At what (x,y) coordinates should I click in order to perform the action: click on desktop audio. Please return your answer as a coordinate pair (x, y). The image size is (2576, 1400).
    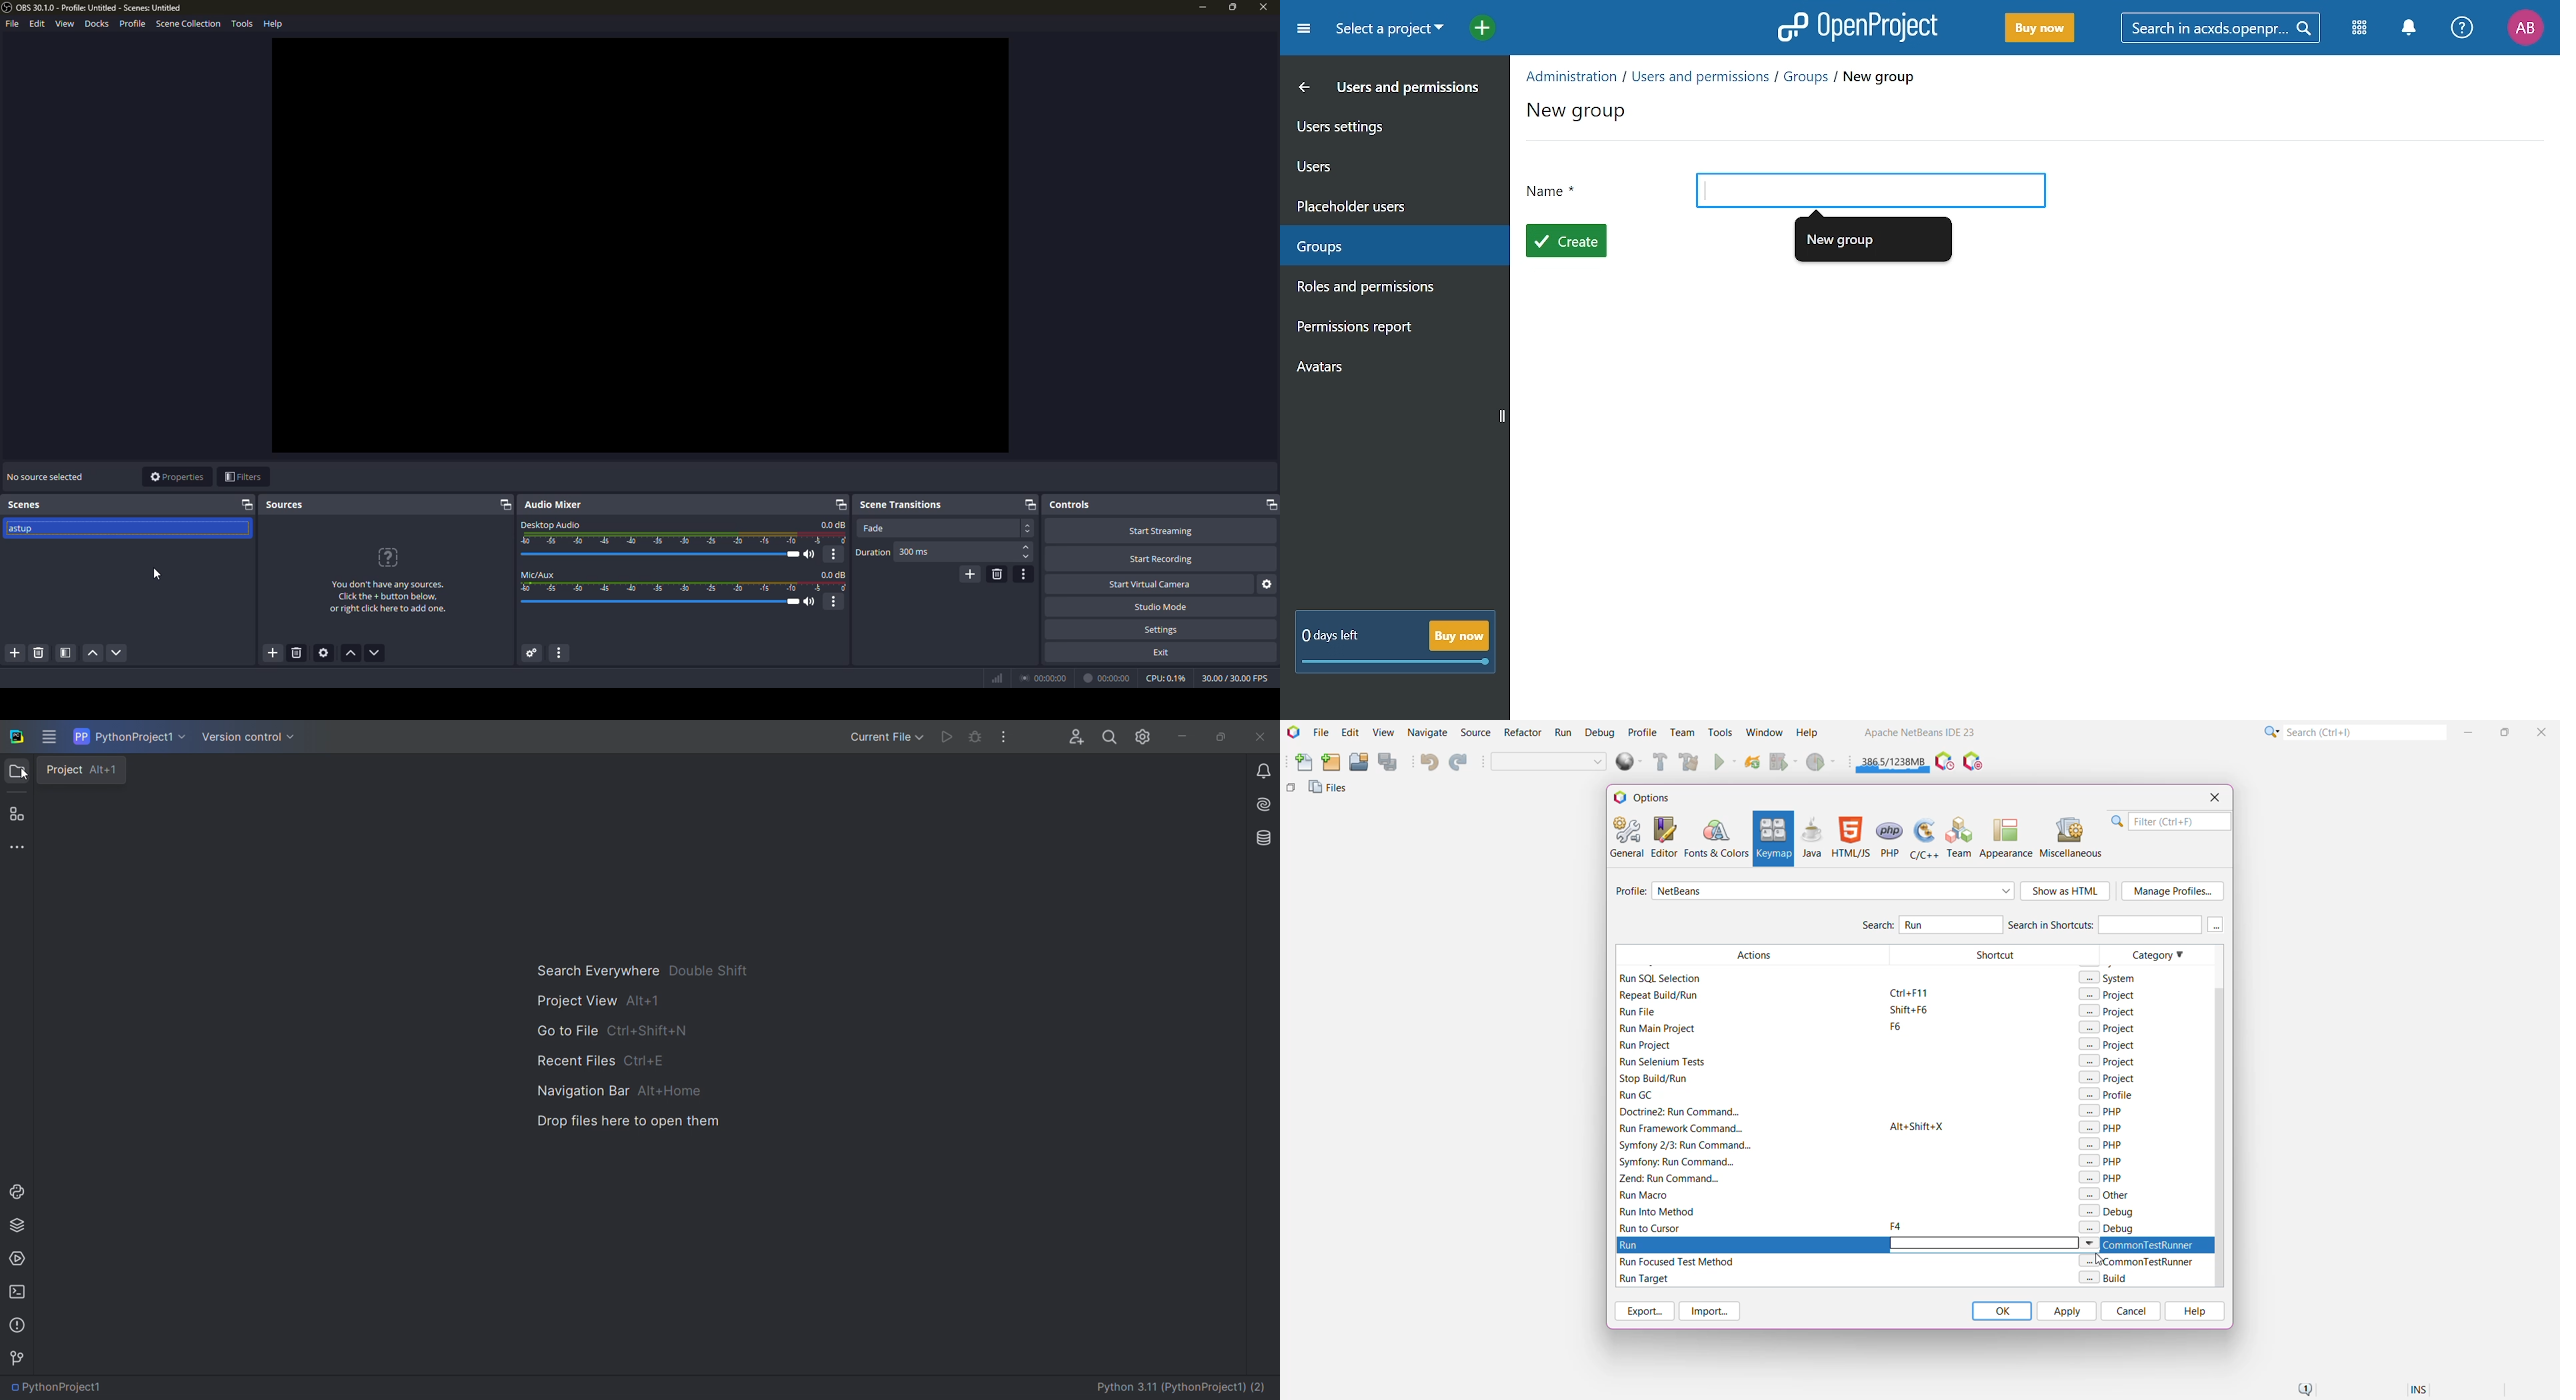
    Looking at the image, I should click on (551, 523).